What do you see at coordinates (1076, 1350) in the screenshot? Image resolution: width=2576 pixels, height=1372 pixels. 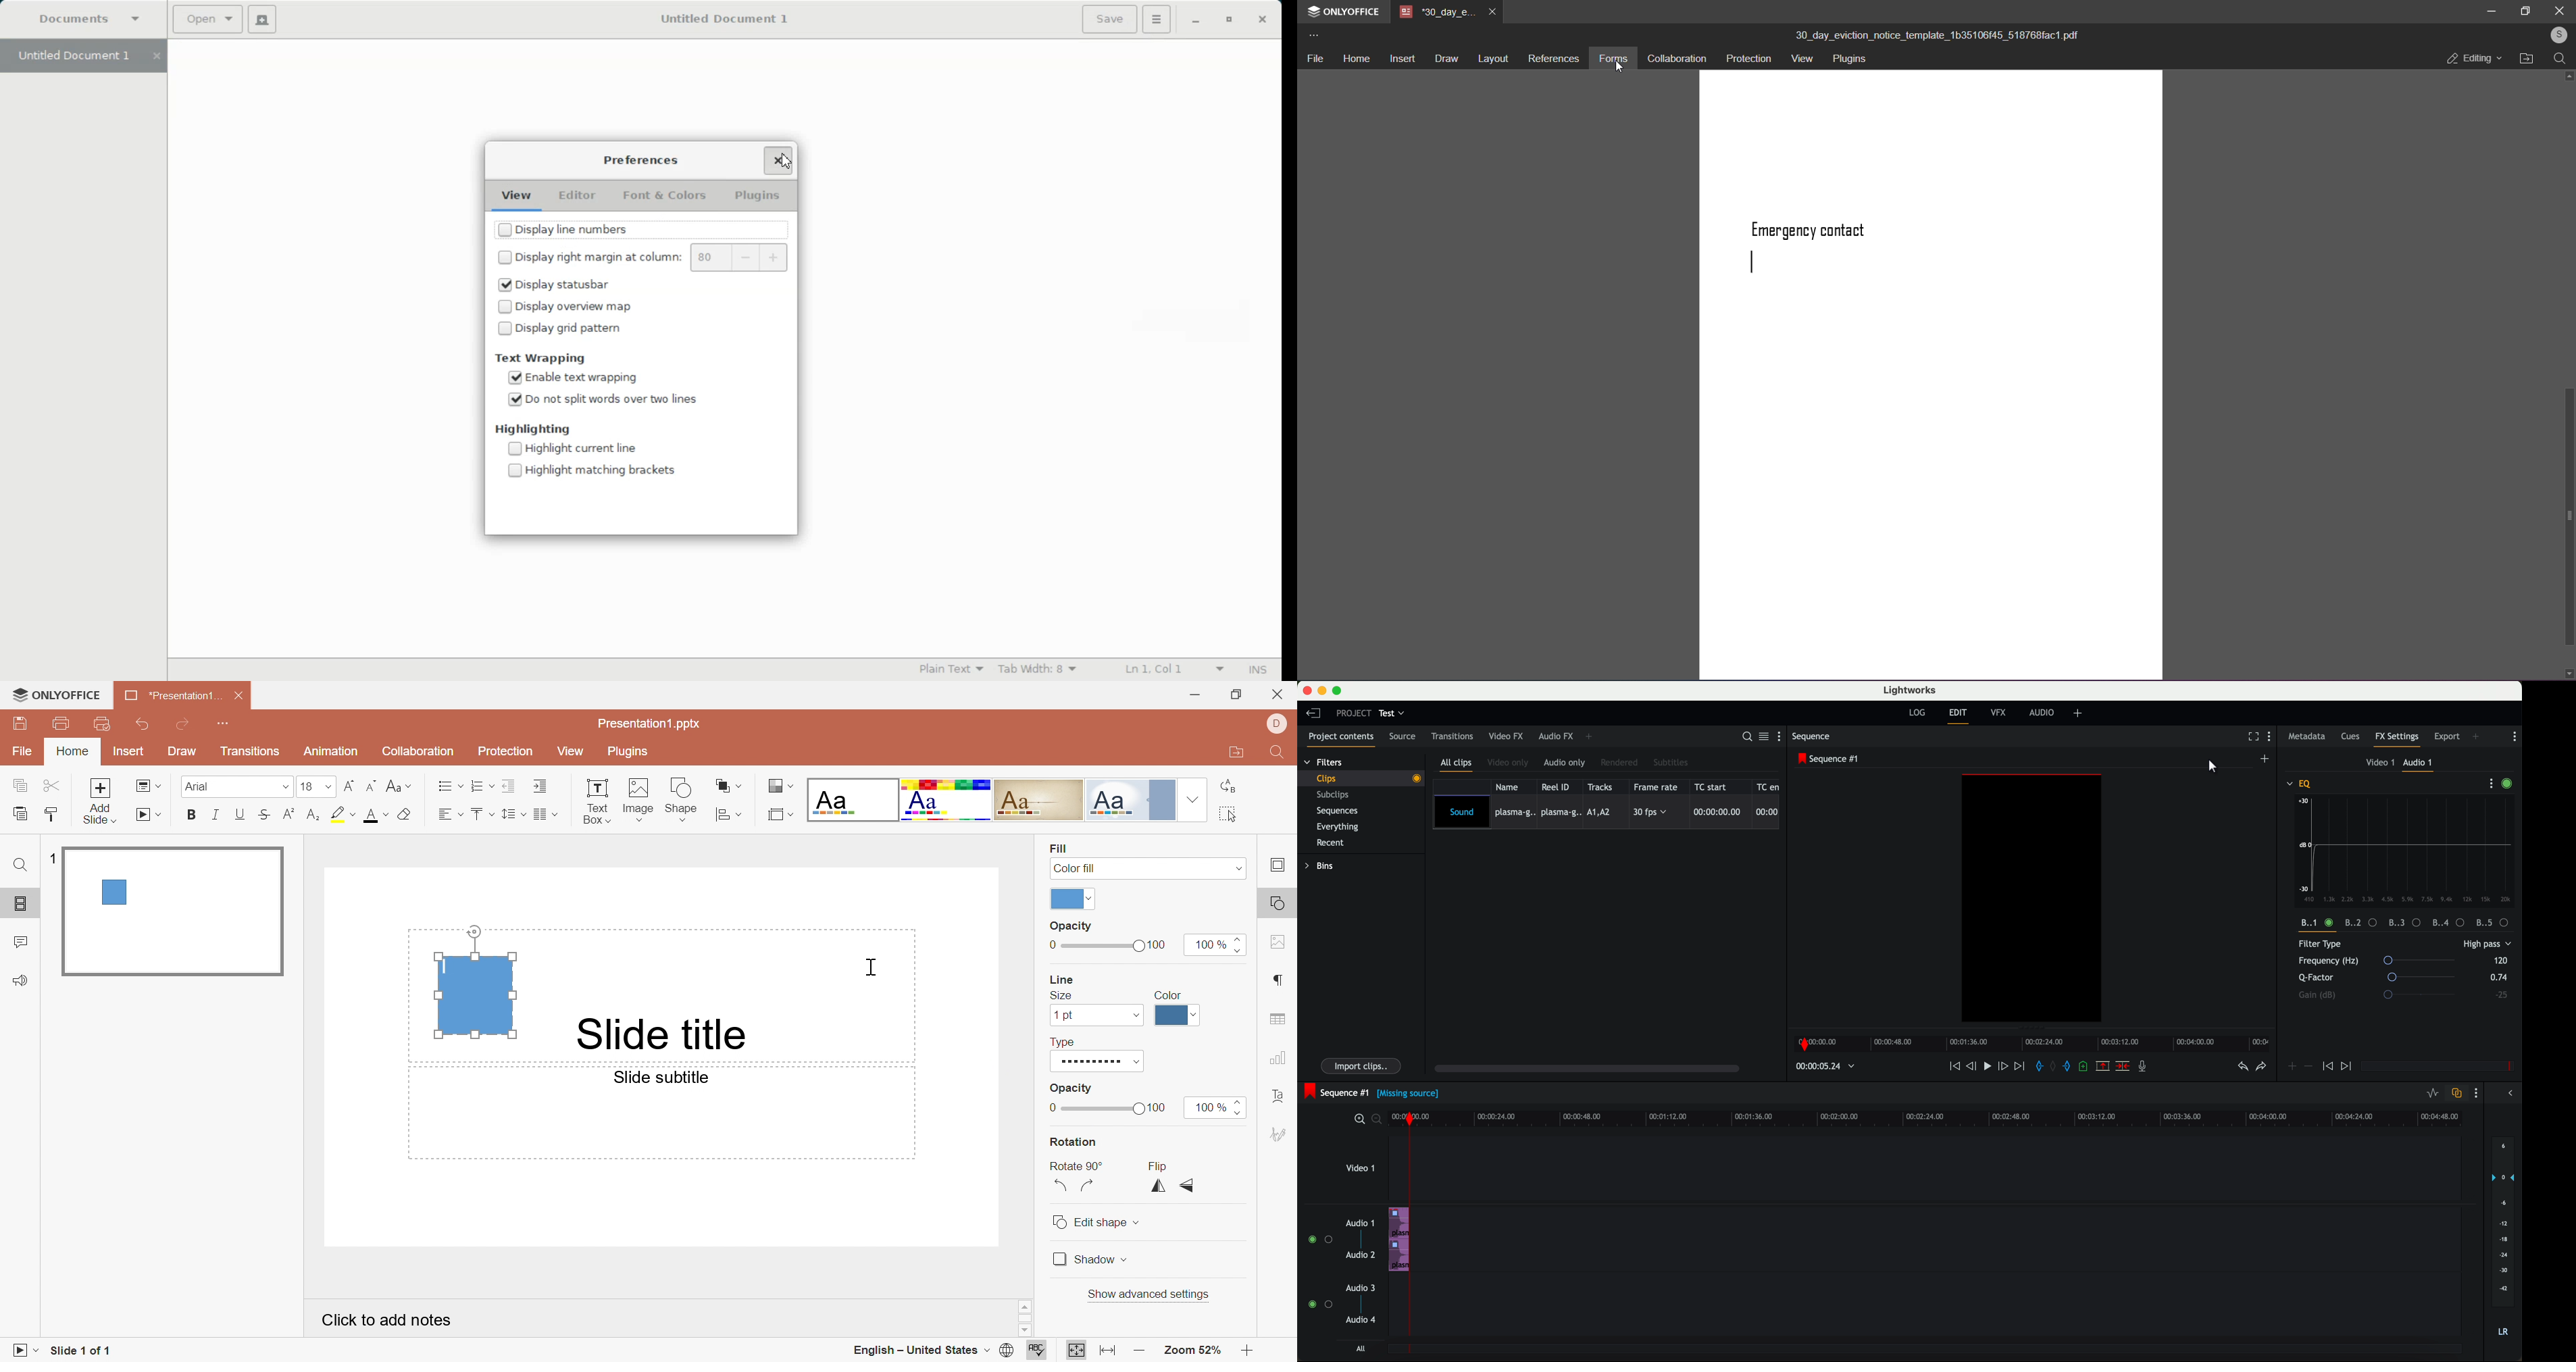 I see `Fit to slide` at bounding box center [1076, 1350].